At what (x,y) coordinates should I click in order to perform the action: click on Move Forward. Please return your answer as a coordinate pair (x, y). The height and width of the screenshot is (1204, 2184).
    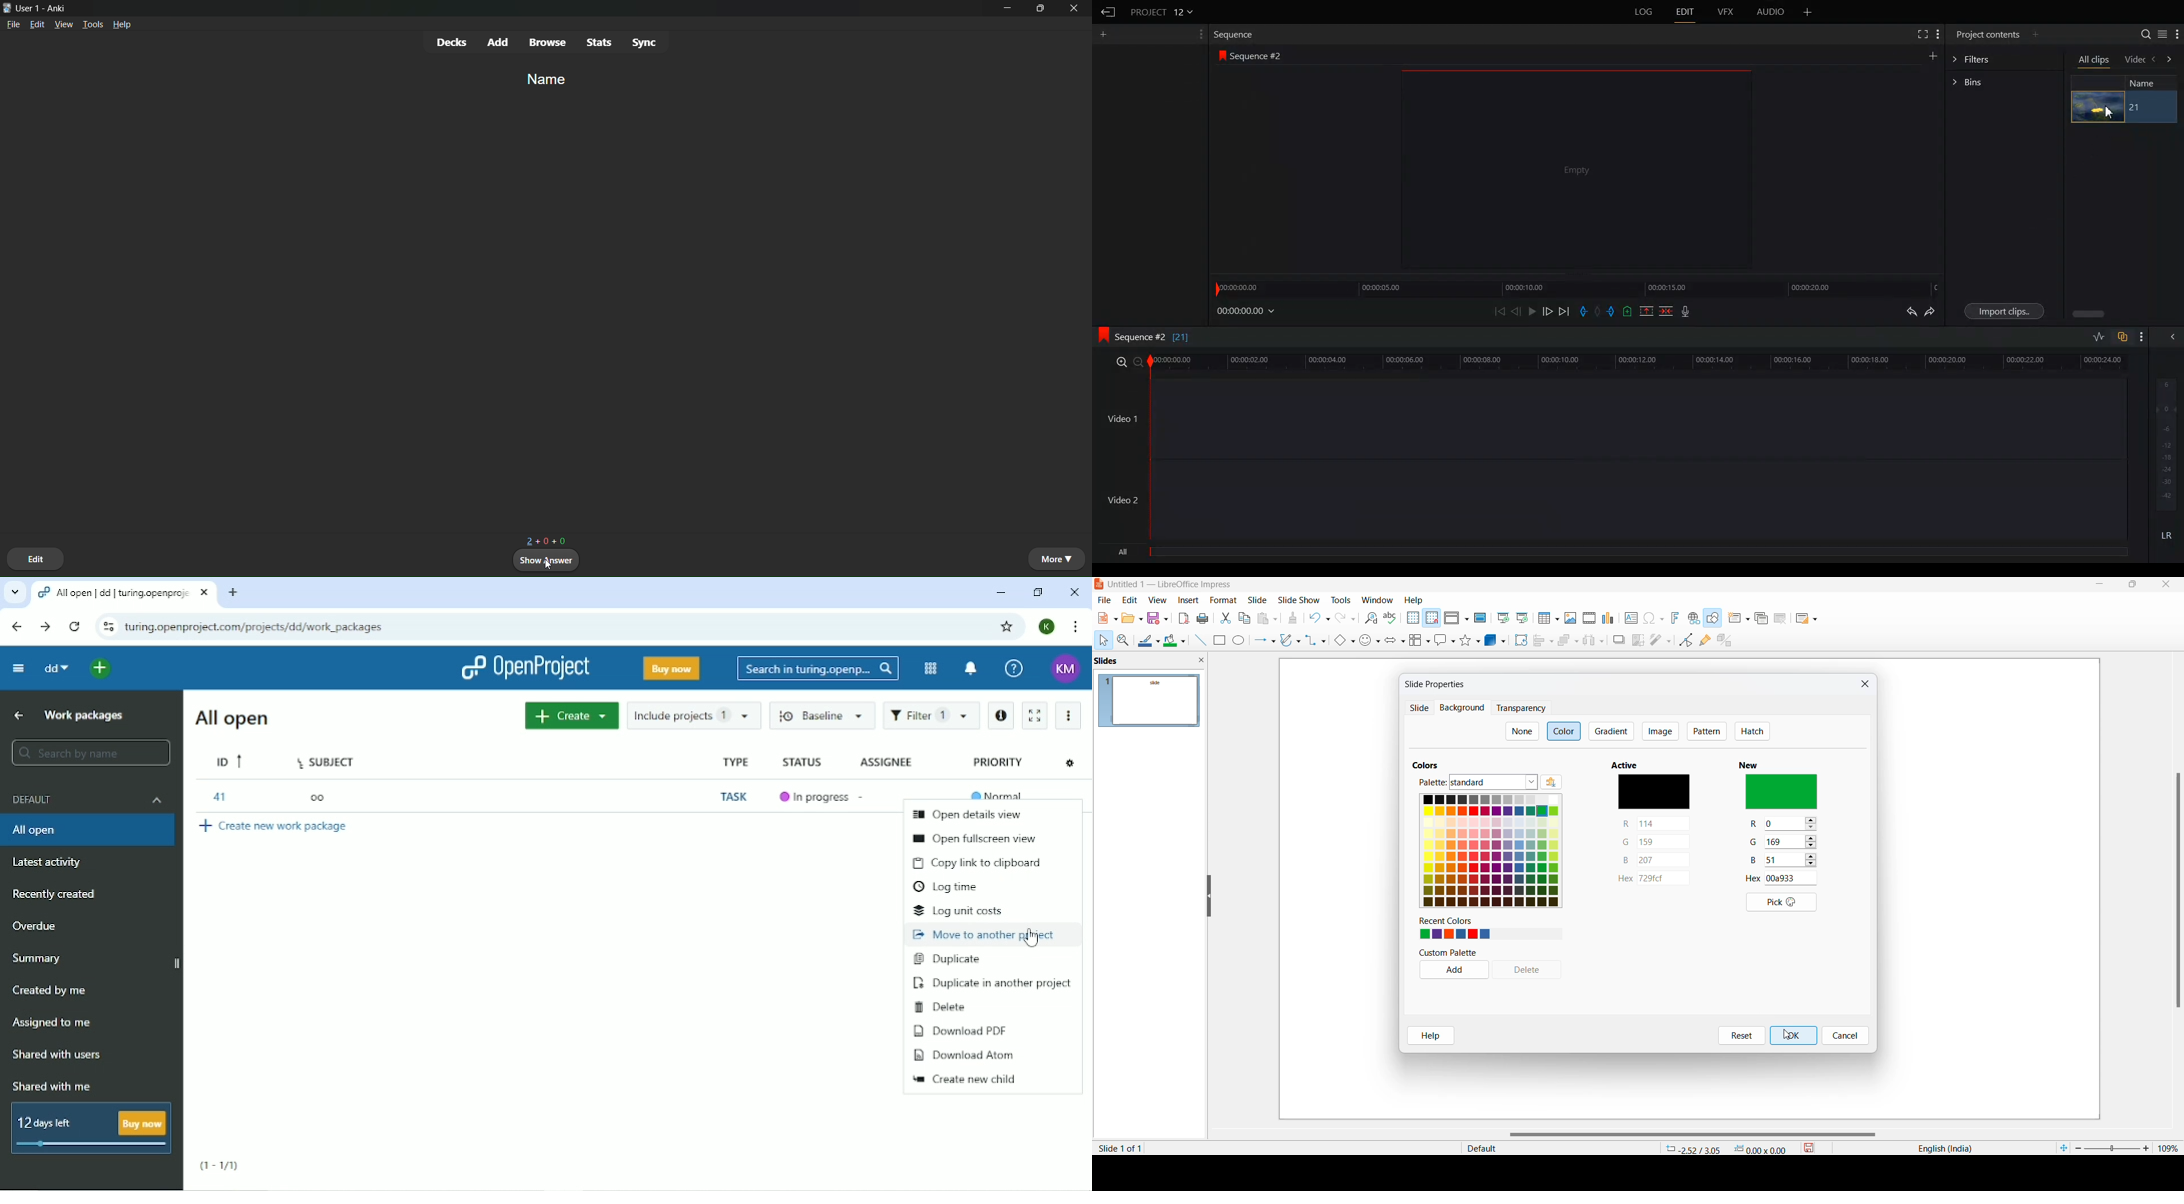
    Looking at the image, I should click on (1564, 311).